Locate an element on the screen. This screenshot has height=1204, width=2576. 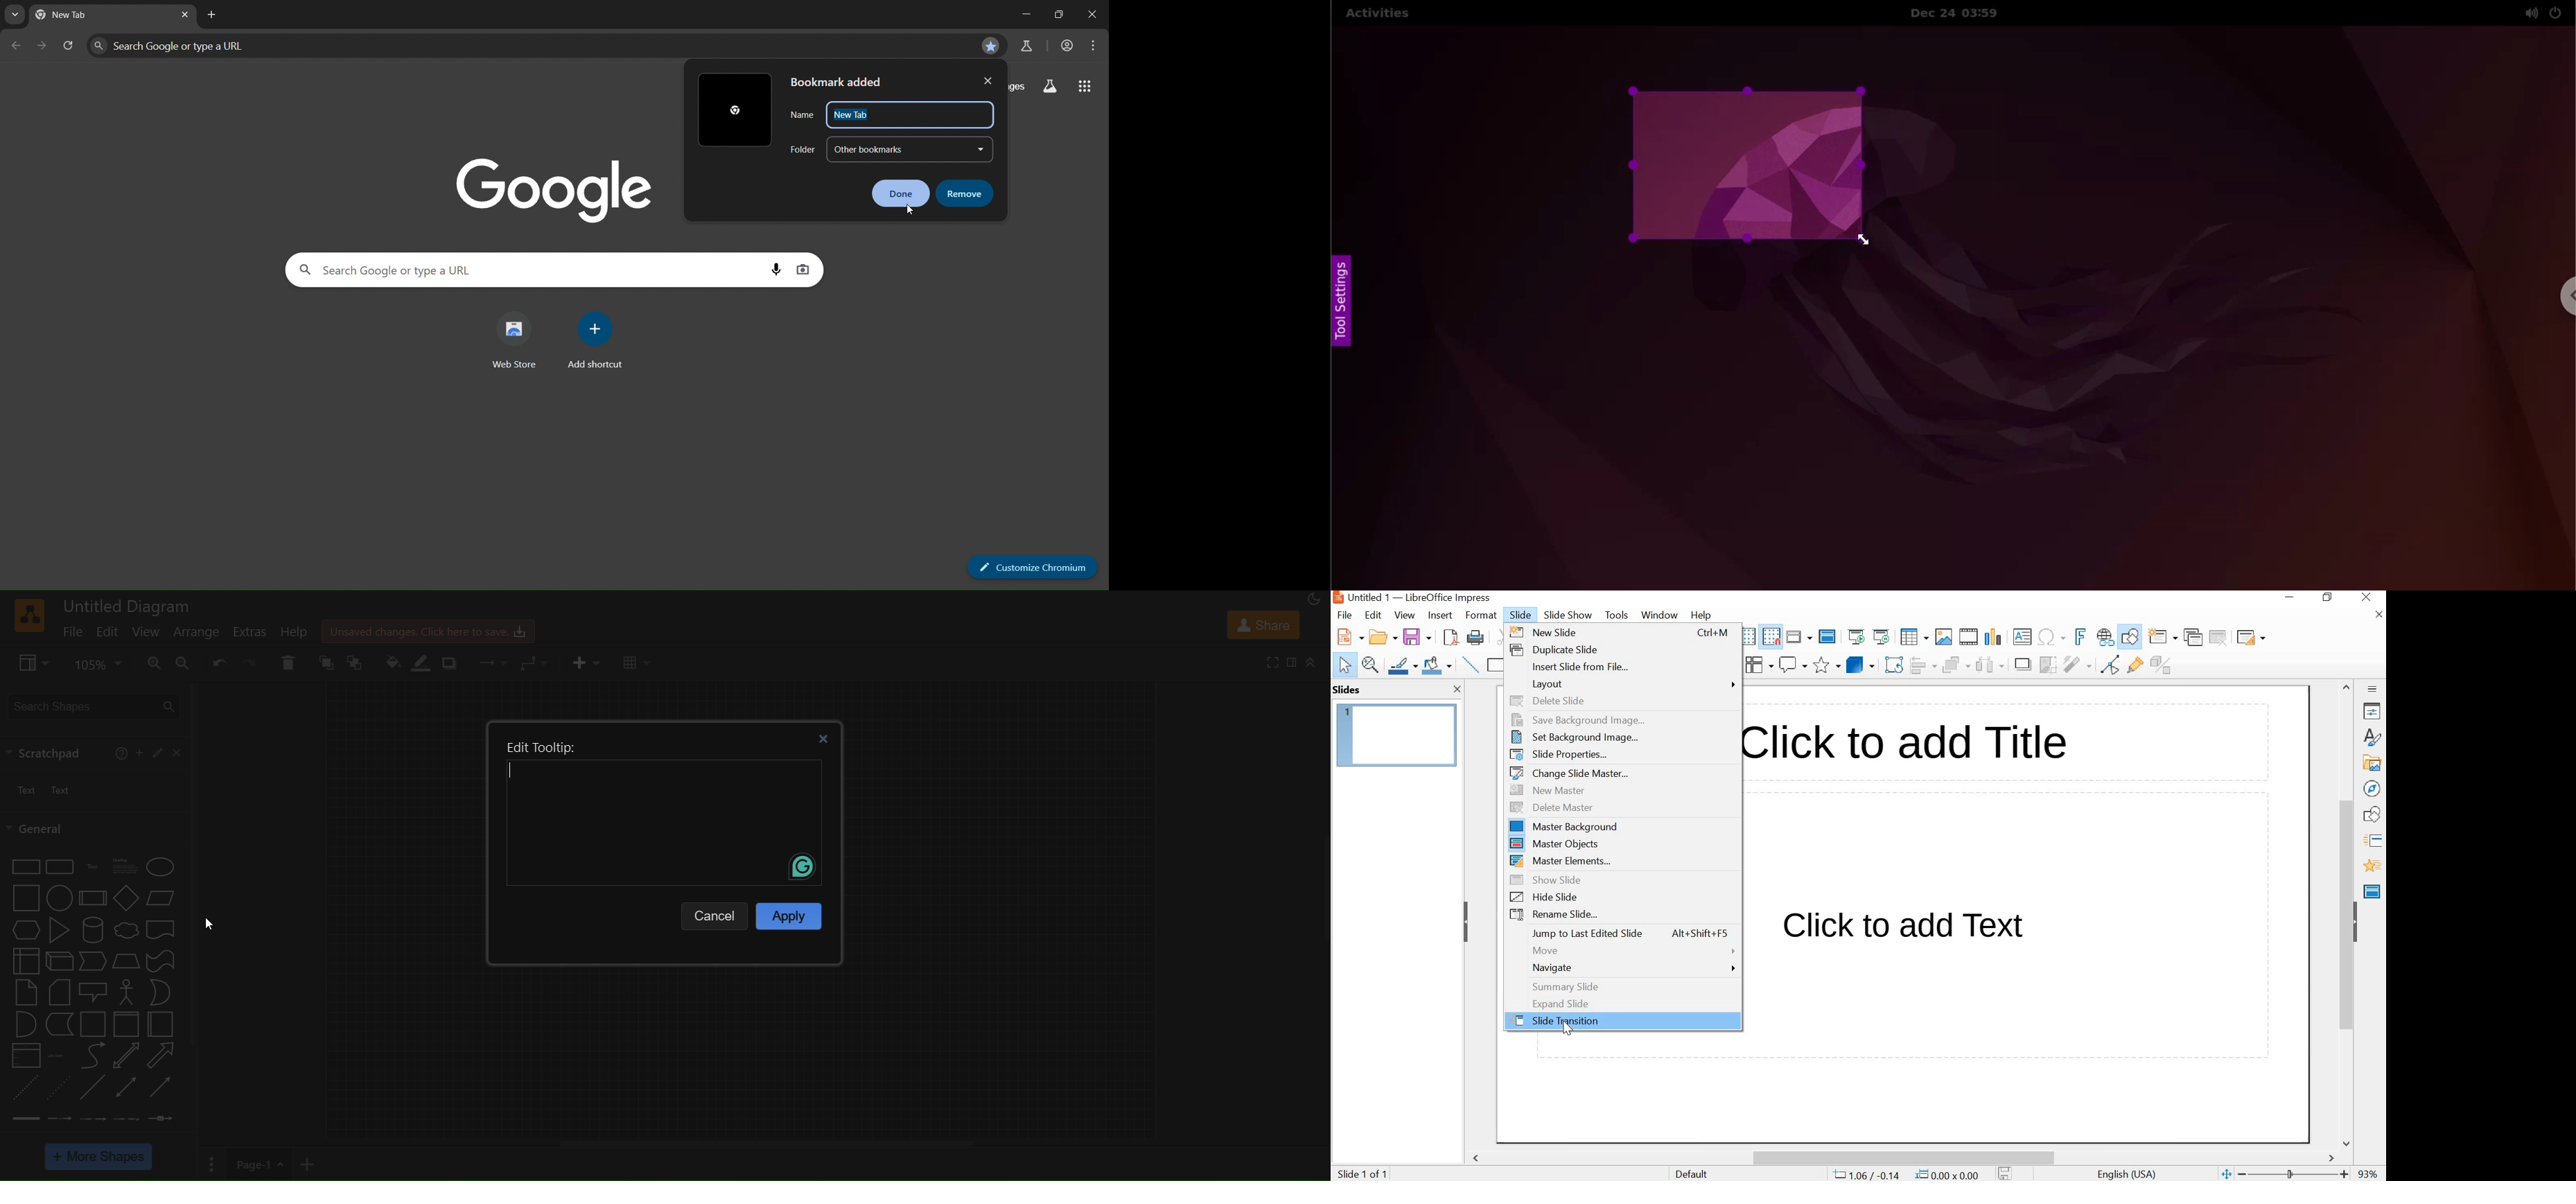
more shapes is located at coordinates (100, 1156).